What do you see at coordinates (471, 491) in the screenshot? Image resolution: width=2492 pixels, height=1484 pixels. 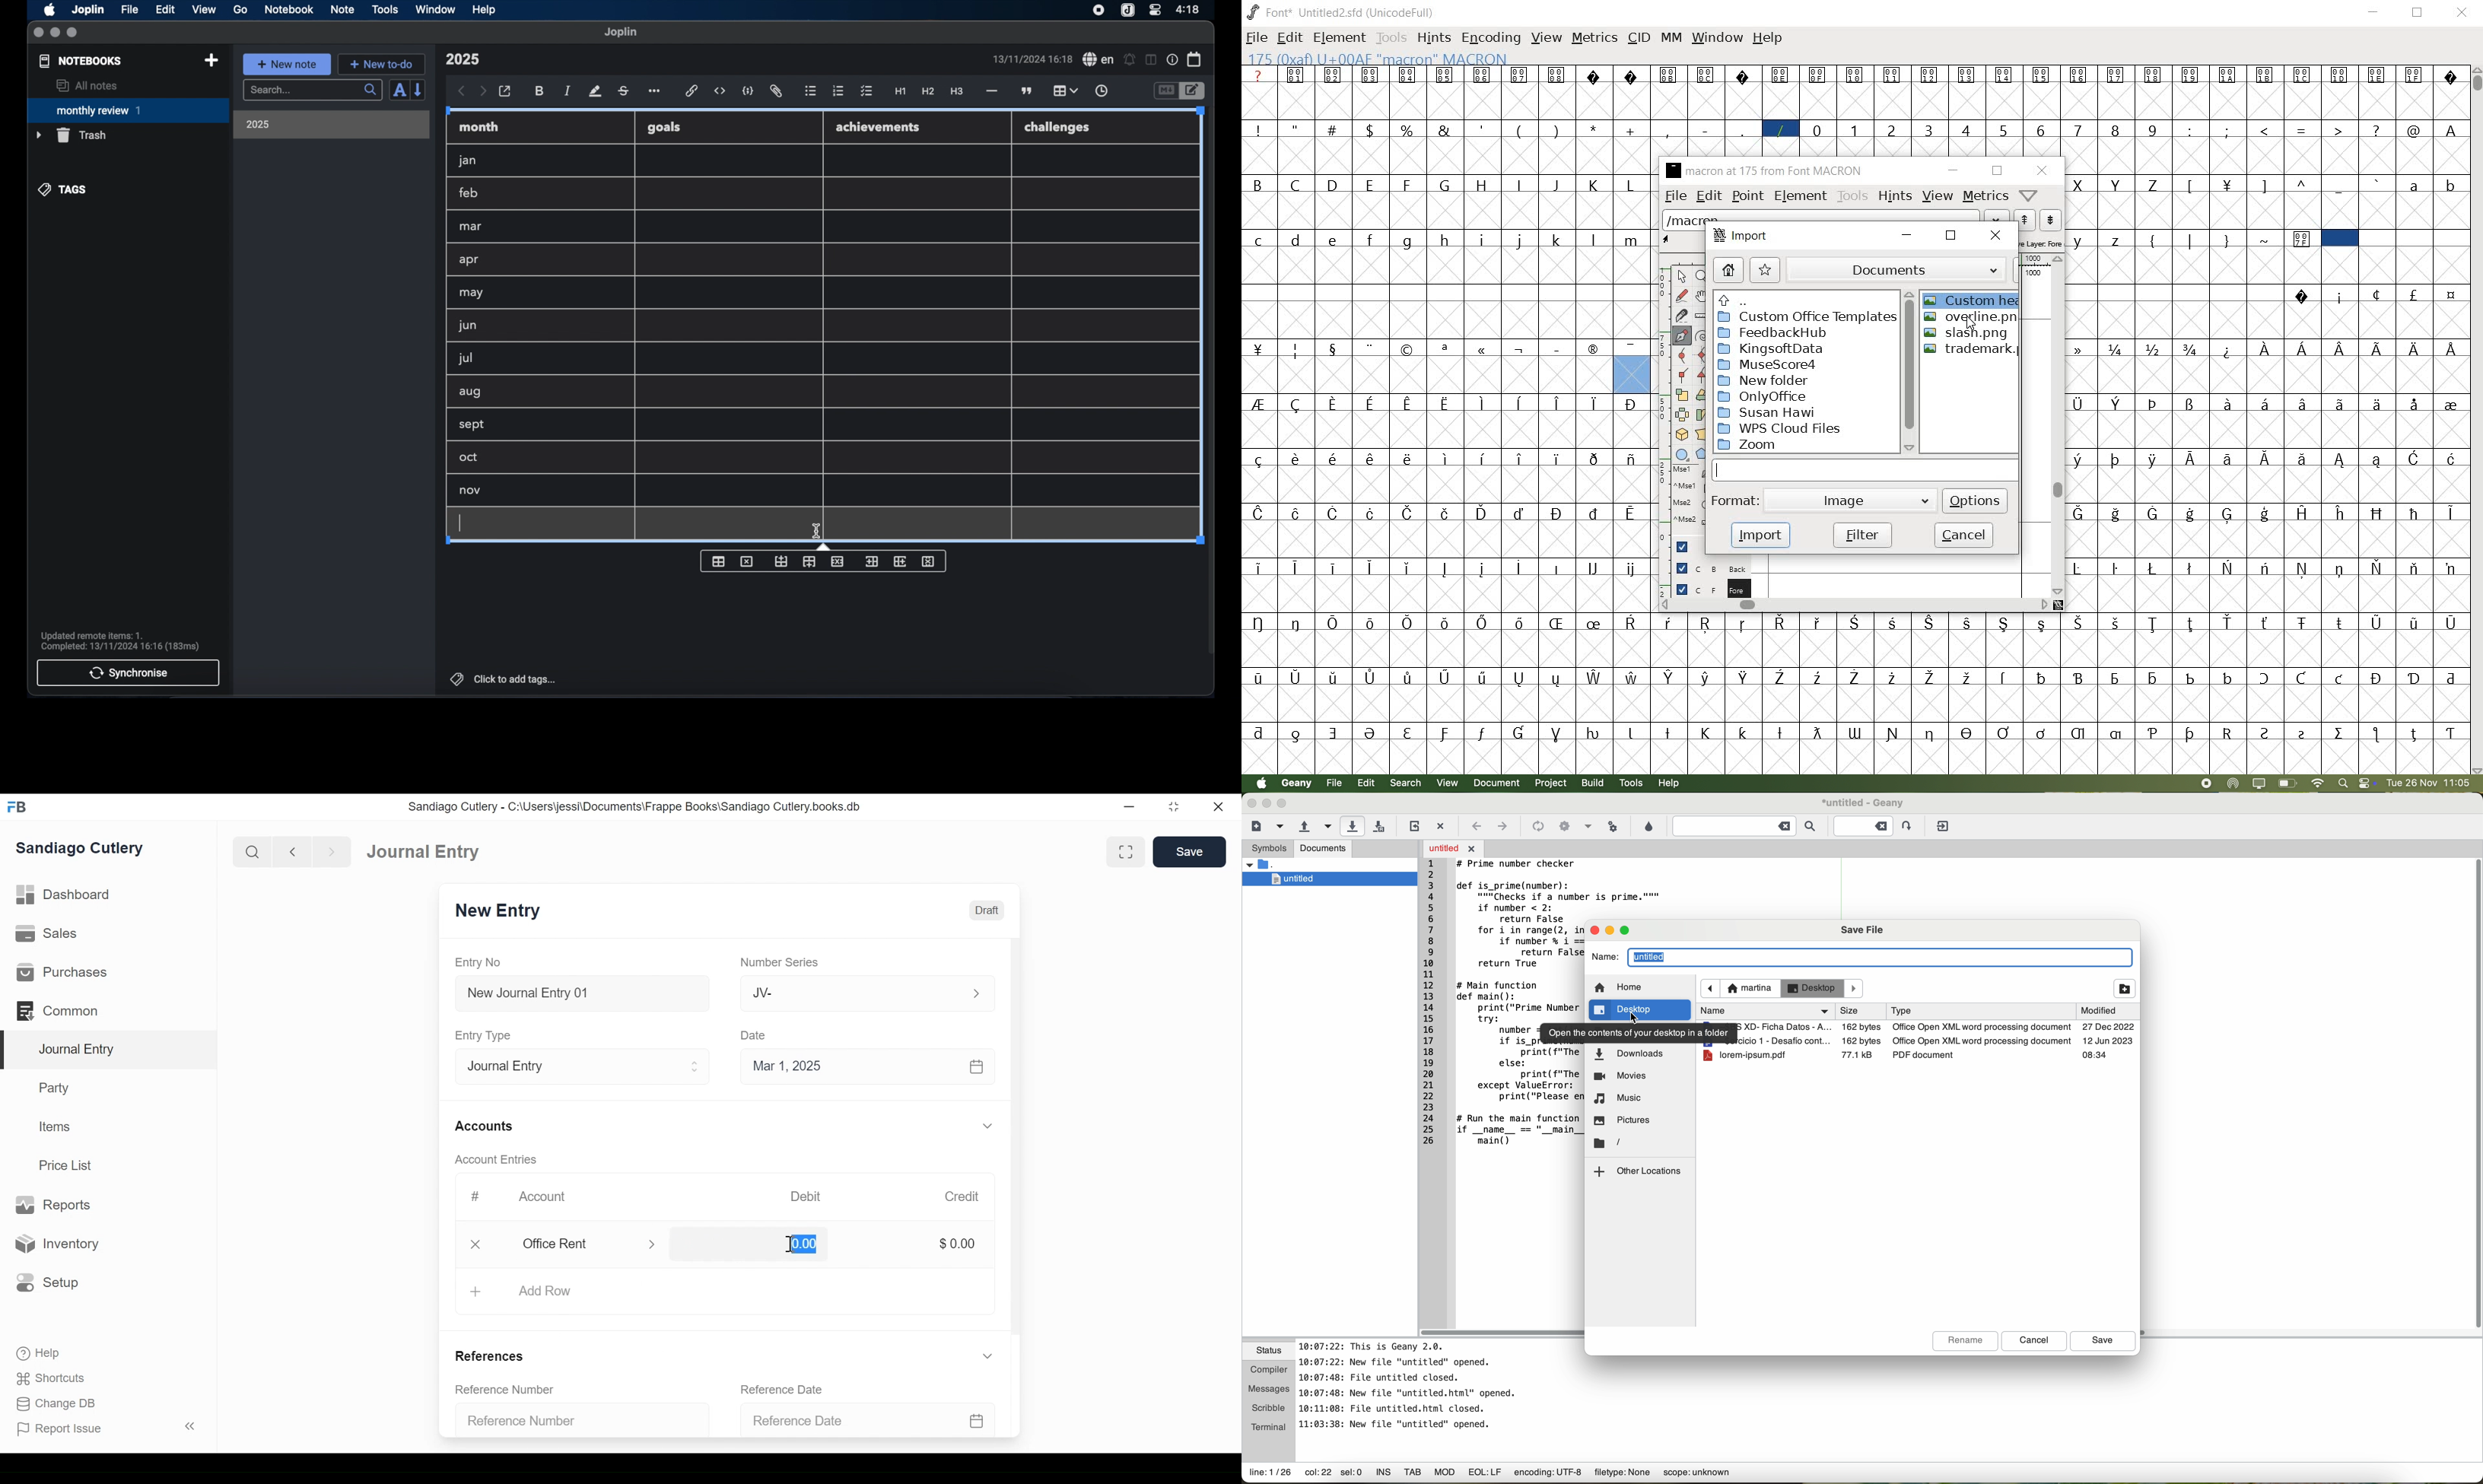 I see `nove` at bounding box center [471, 491].